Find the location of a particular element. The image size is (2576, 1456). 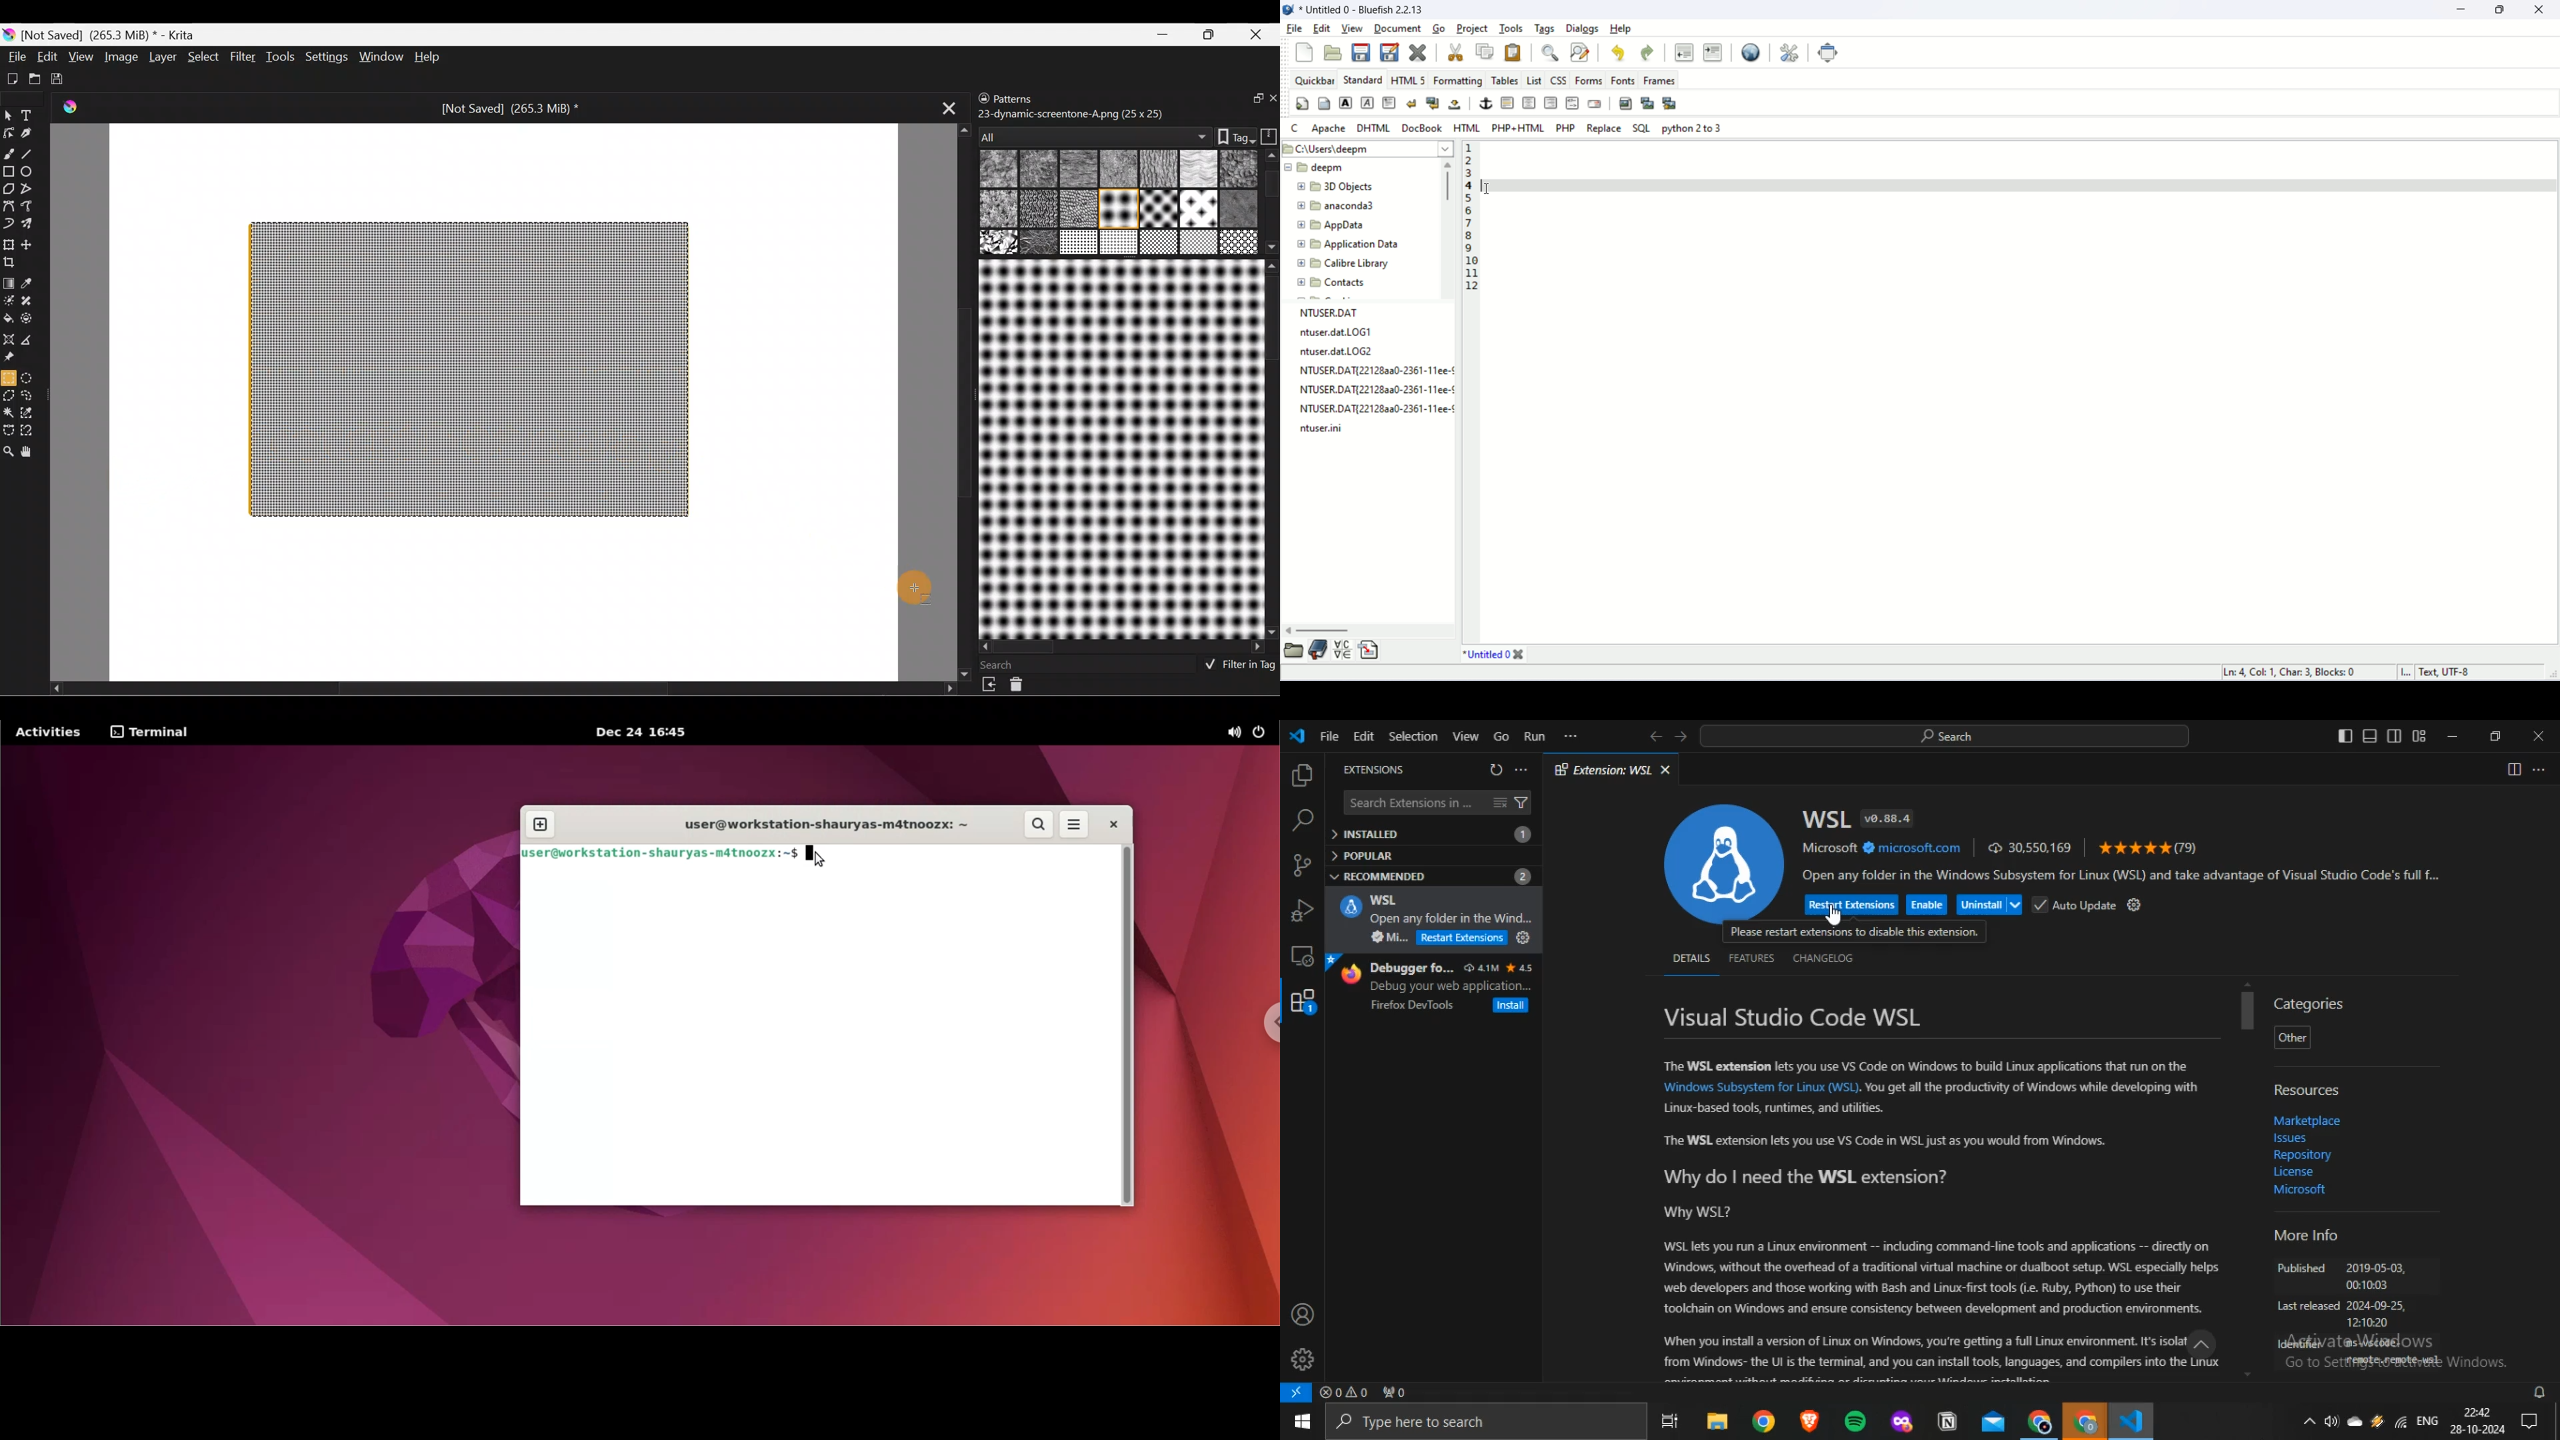

Notifications is located at coordinates (2531, 1421).